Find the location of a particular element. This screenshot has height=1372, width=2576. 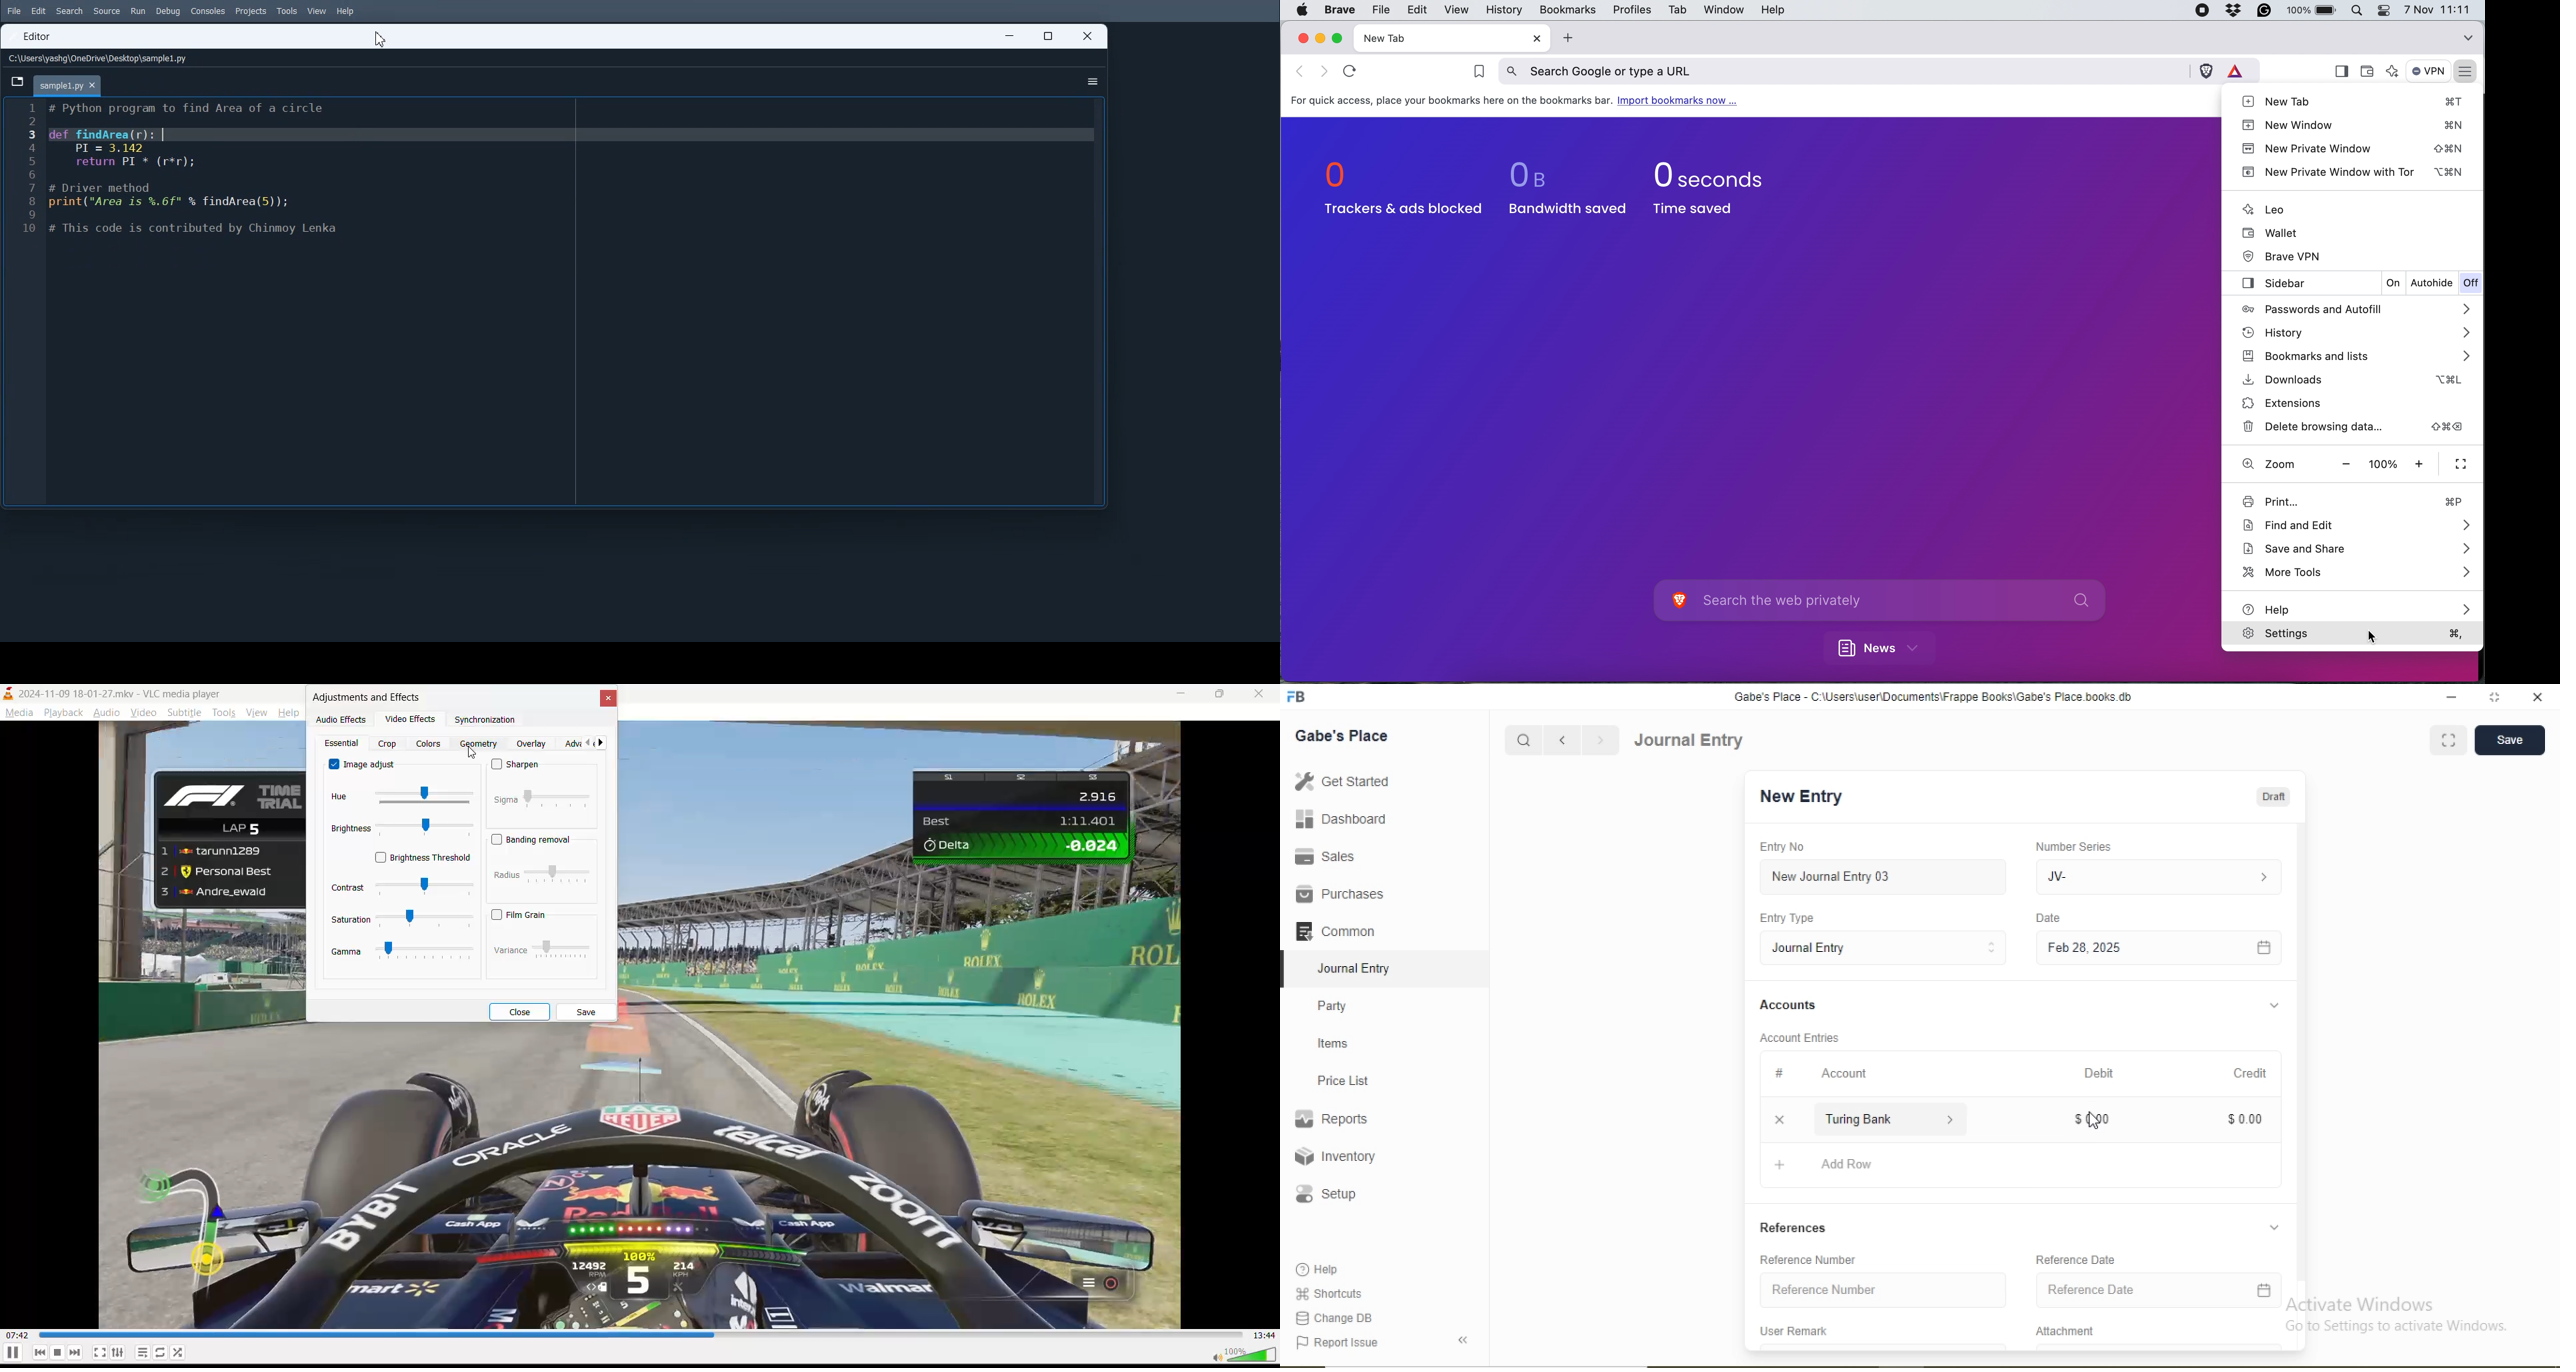

# is located at coordinates (1780, 1072).